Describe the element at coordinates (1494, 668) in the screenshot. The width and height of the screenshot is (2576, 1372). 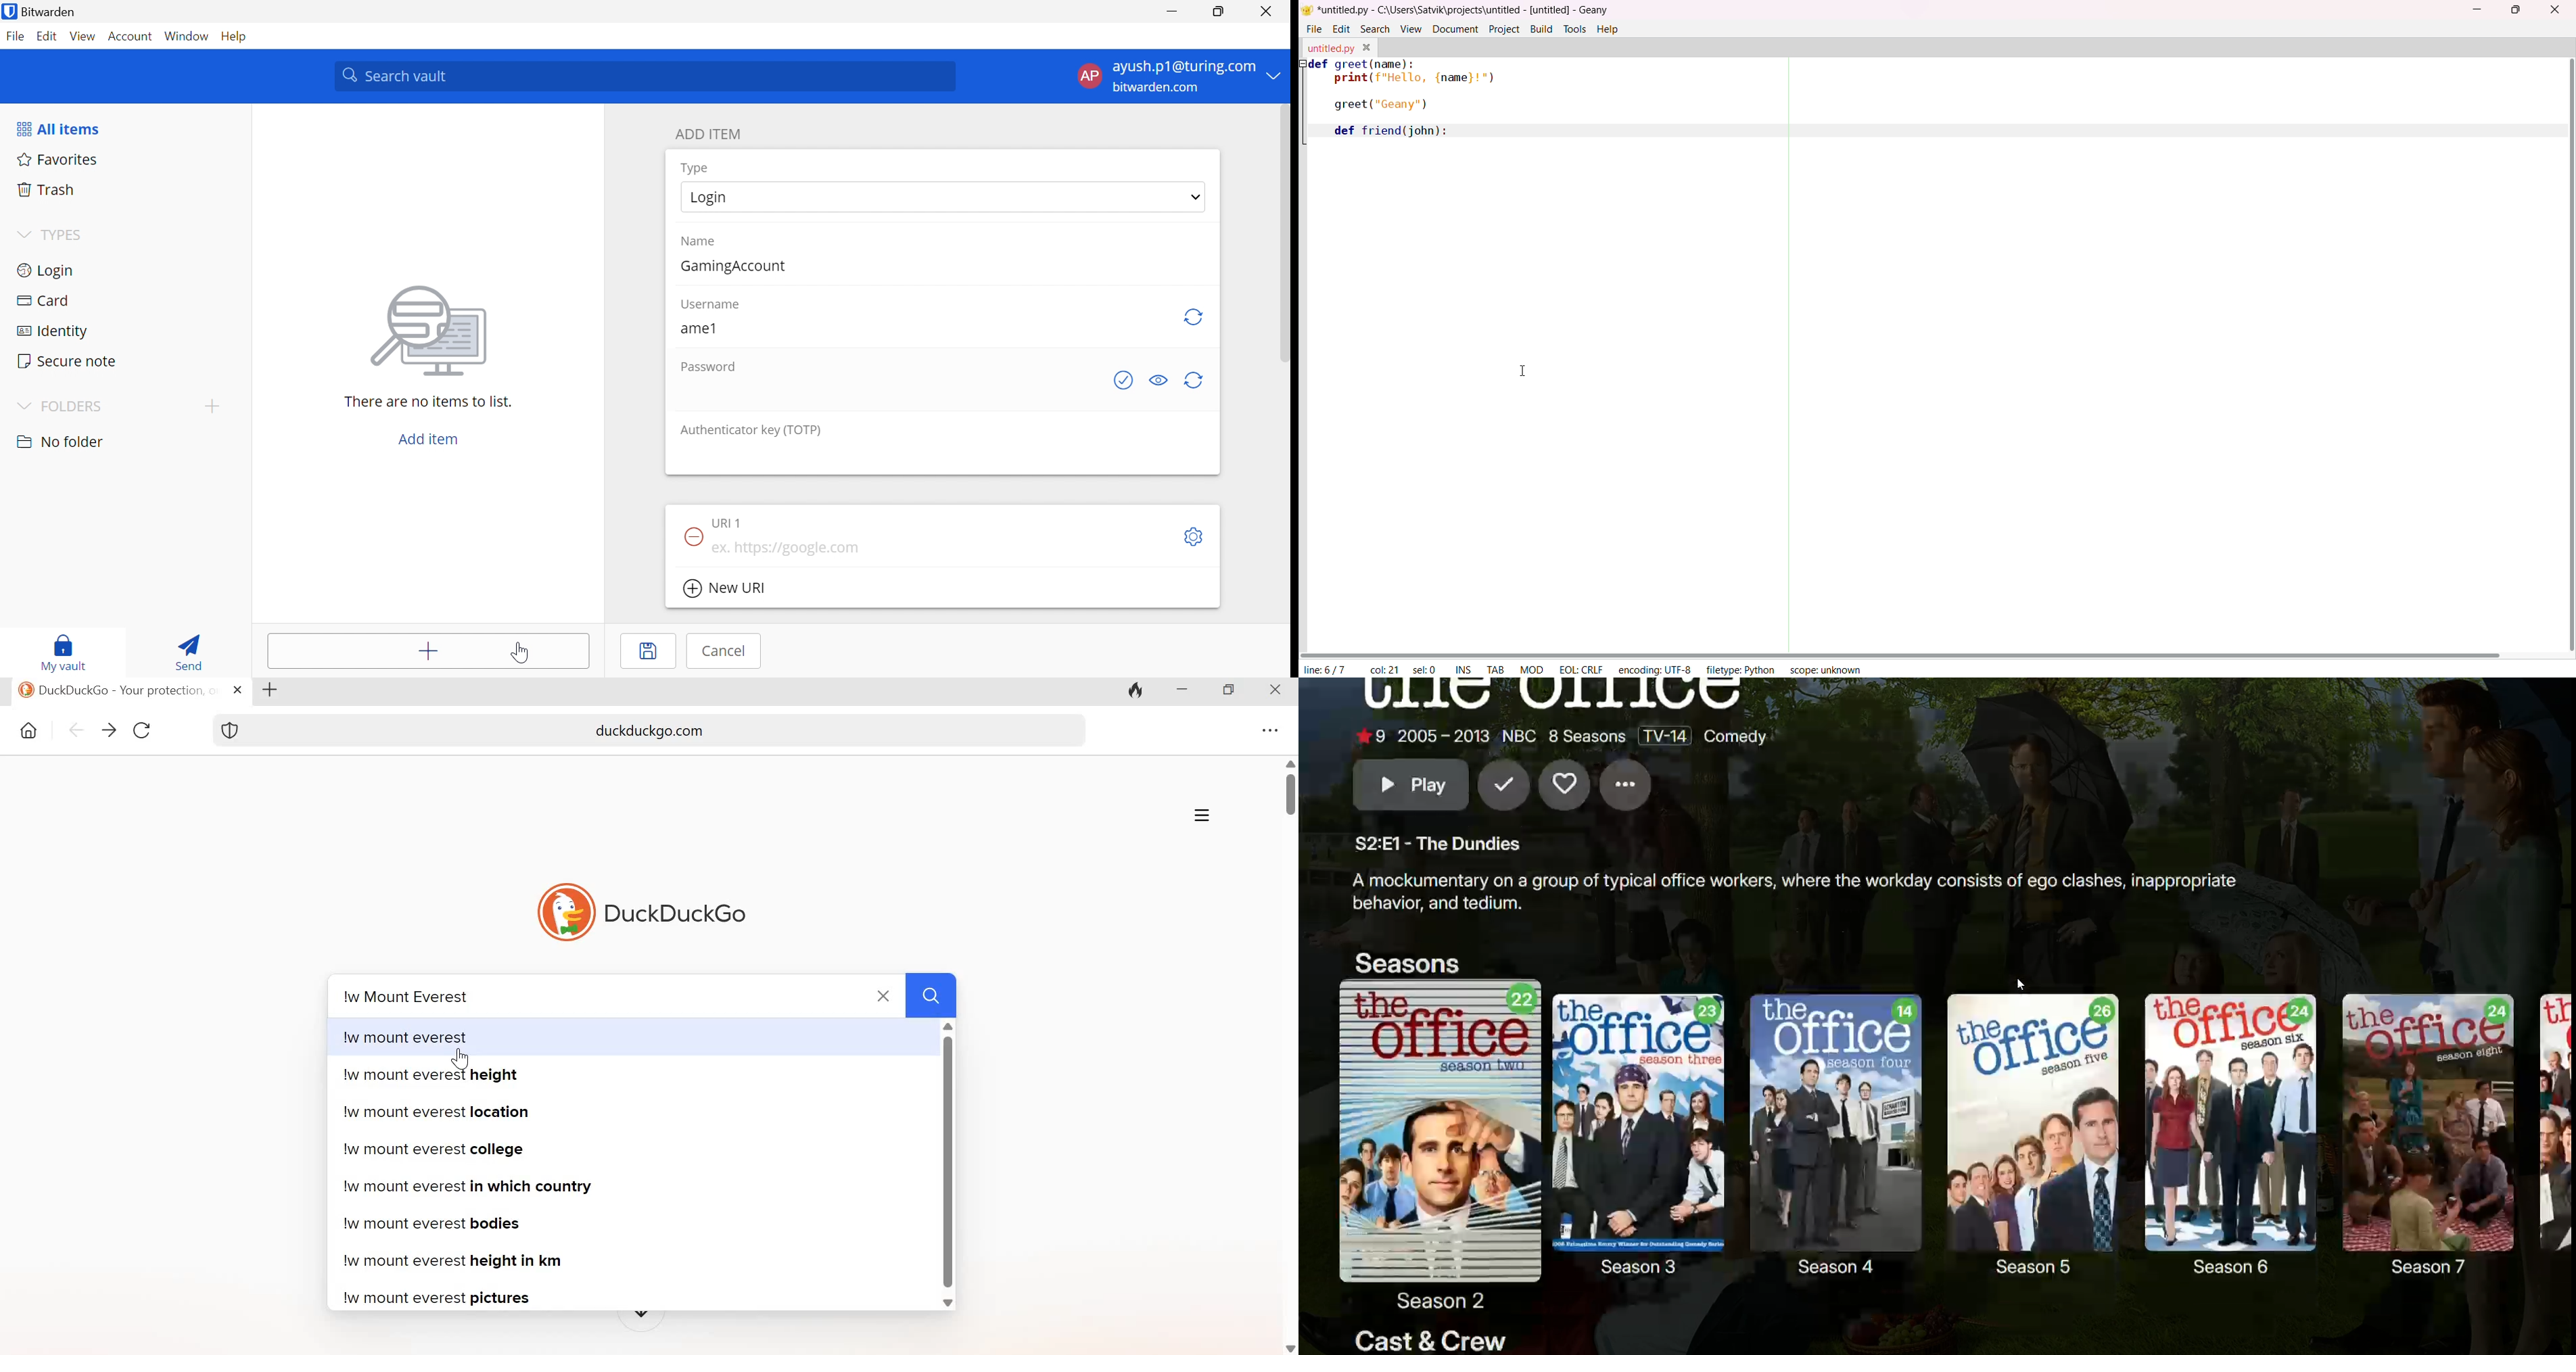
I see `TAB` at that location.